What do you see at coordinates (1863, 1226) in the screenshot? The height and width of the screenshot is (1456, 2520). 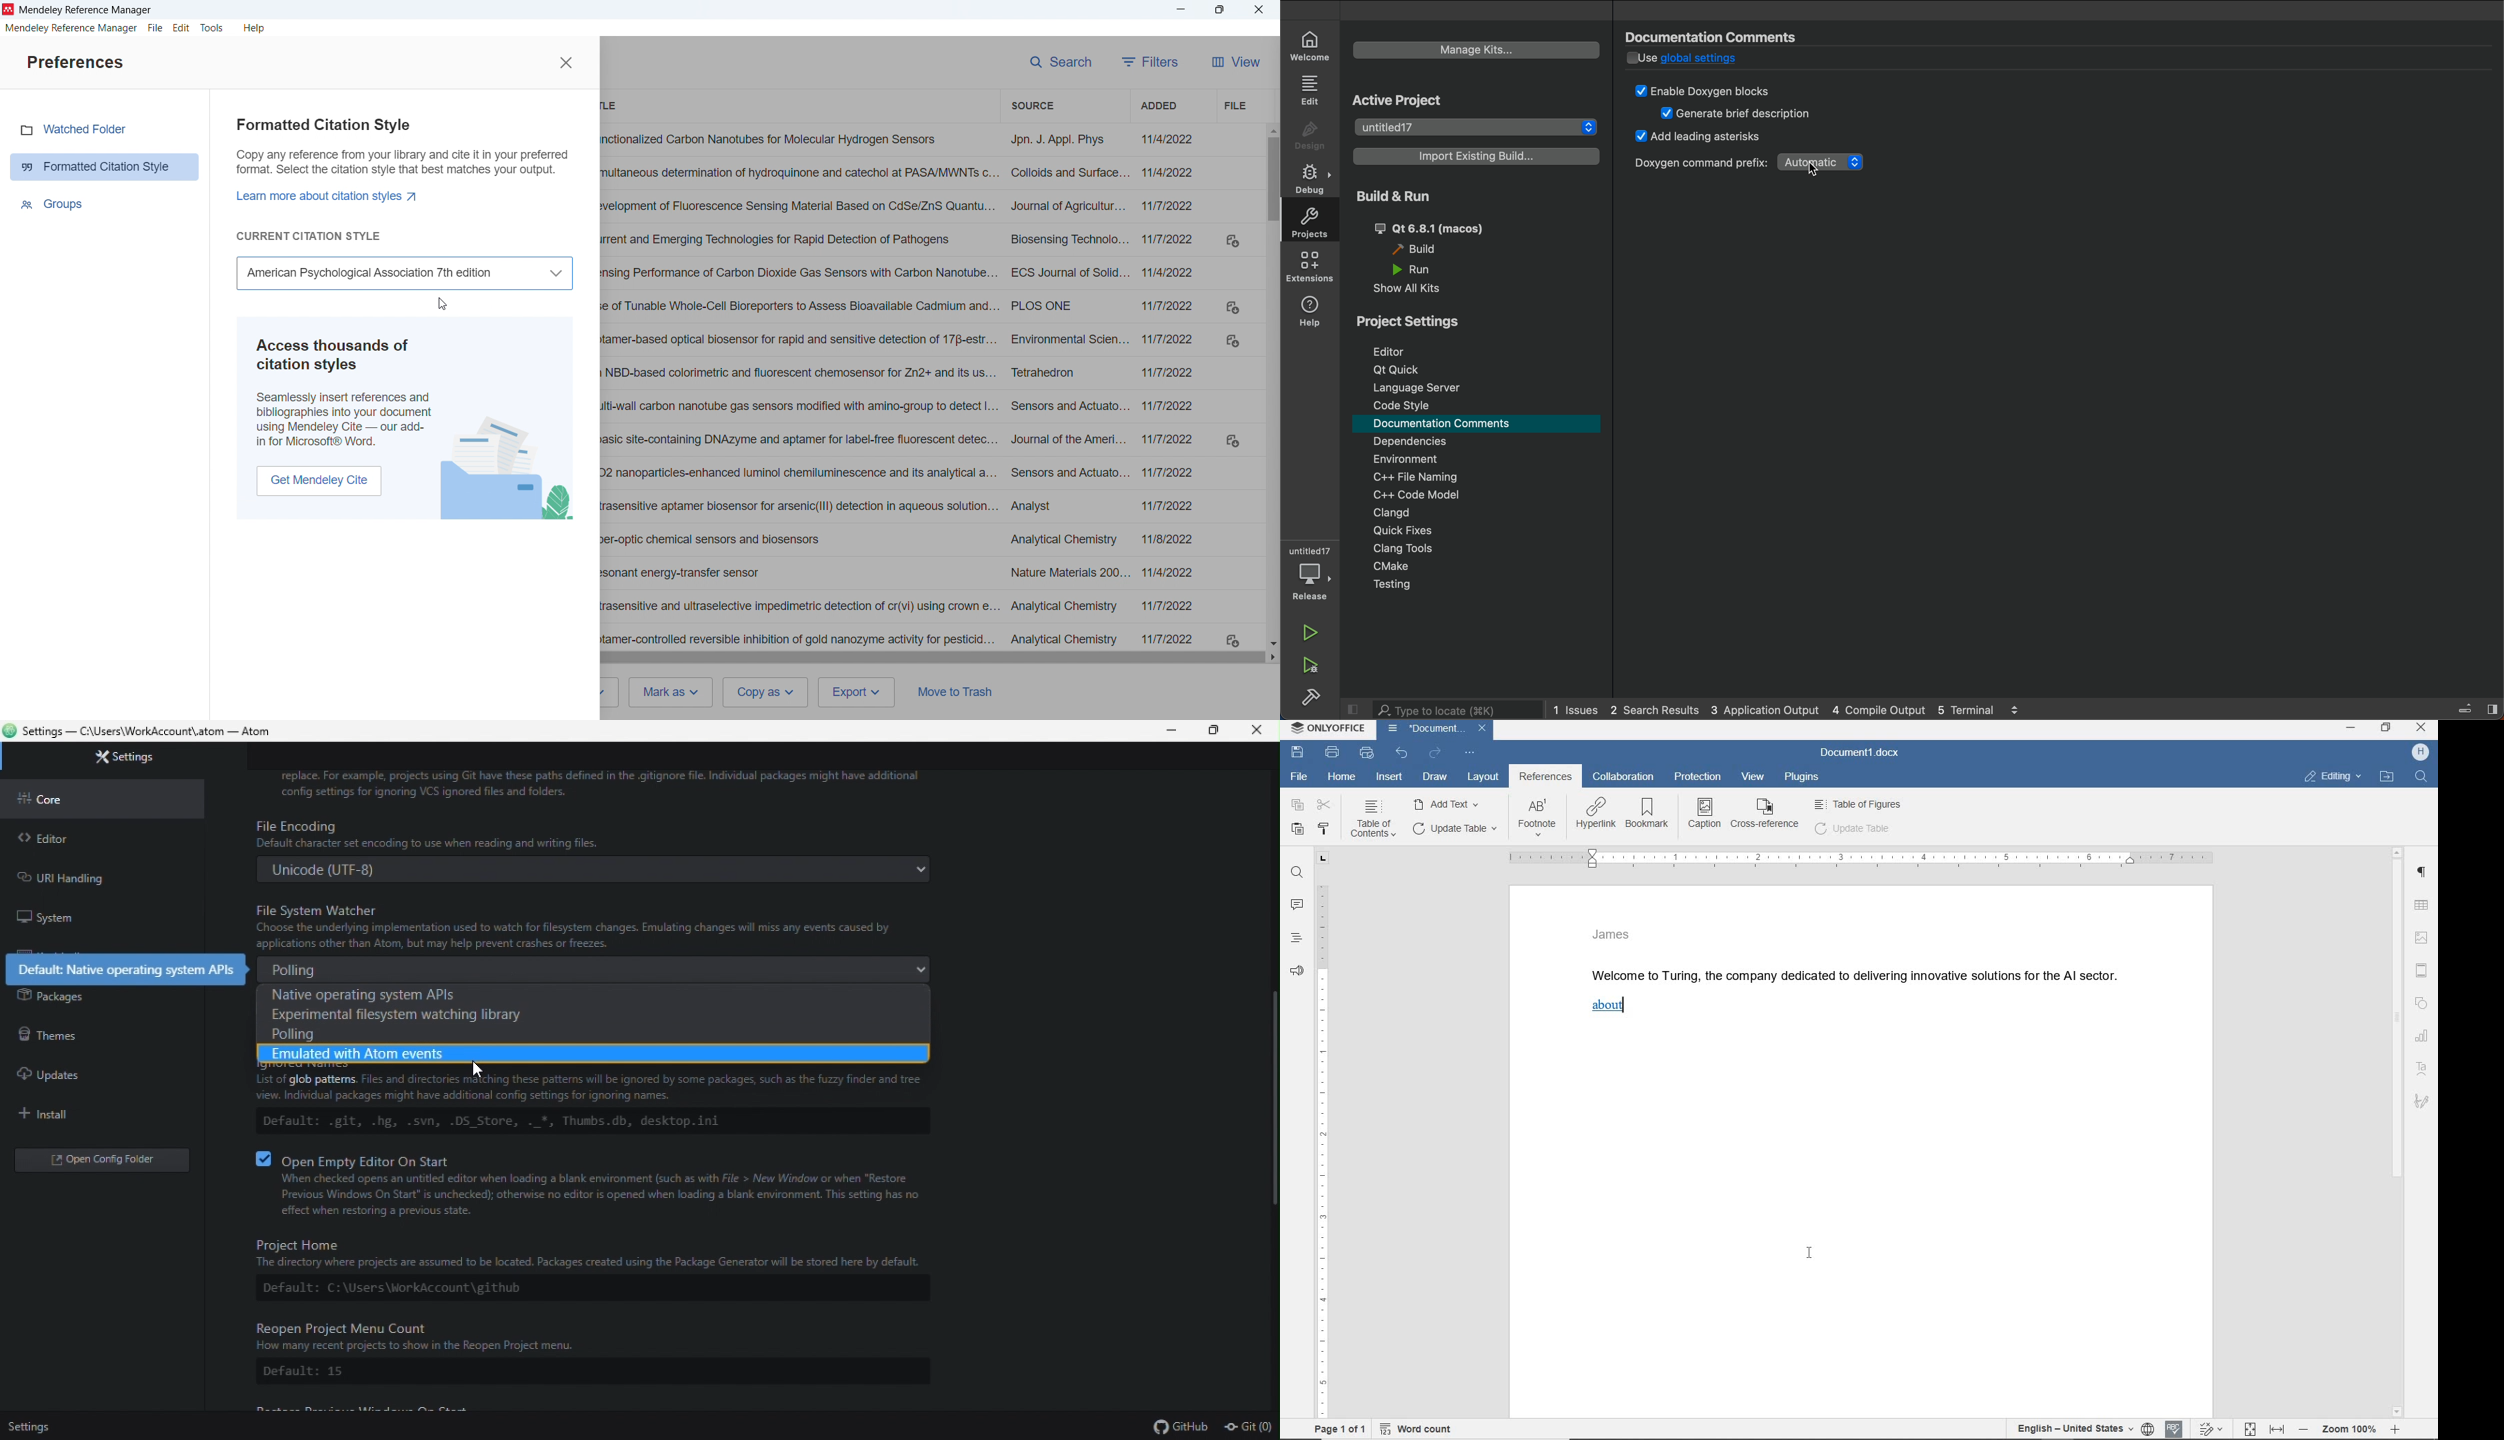 I see `Work area` at bounding box center [1863, 1226].